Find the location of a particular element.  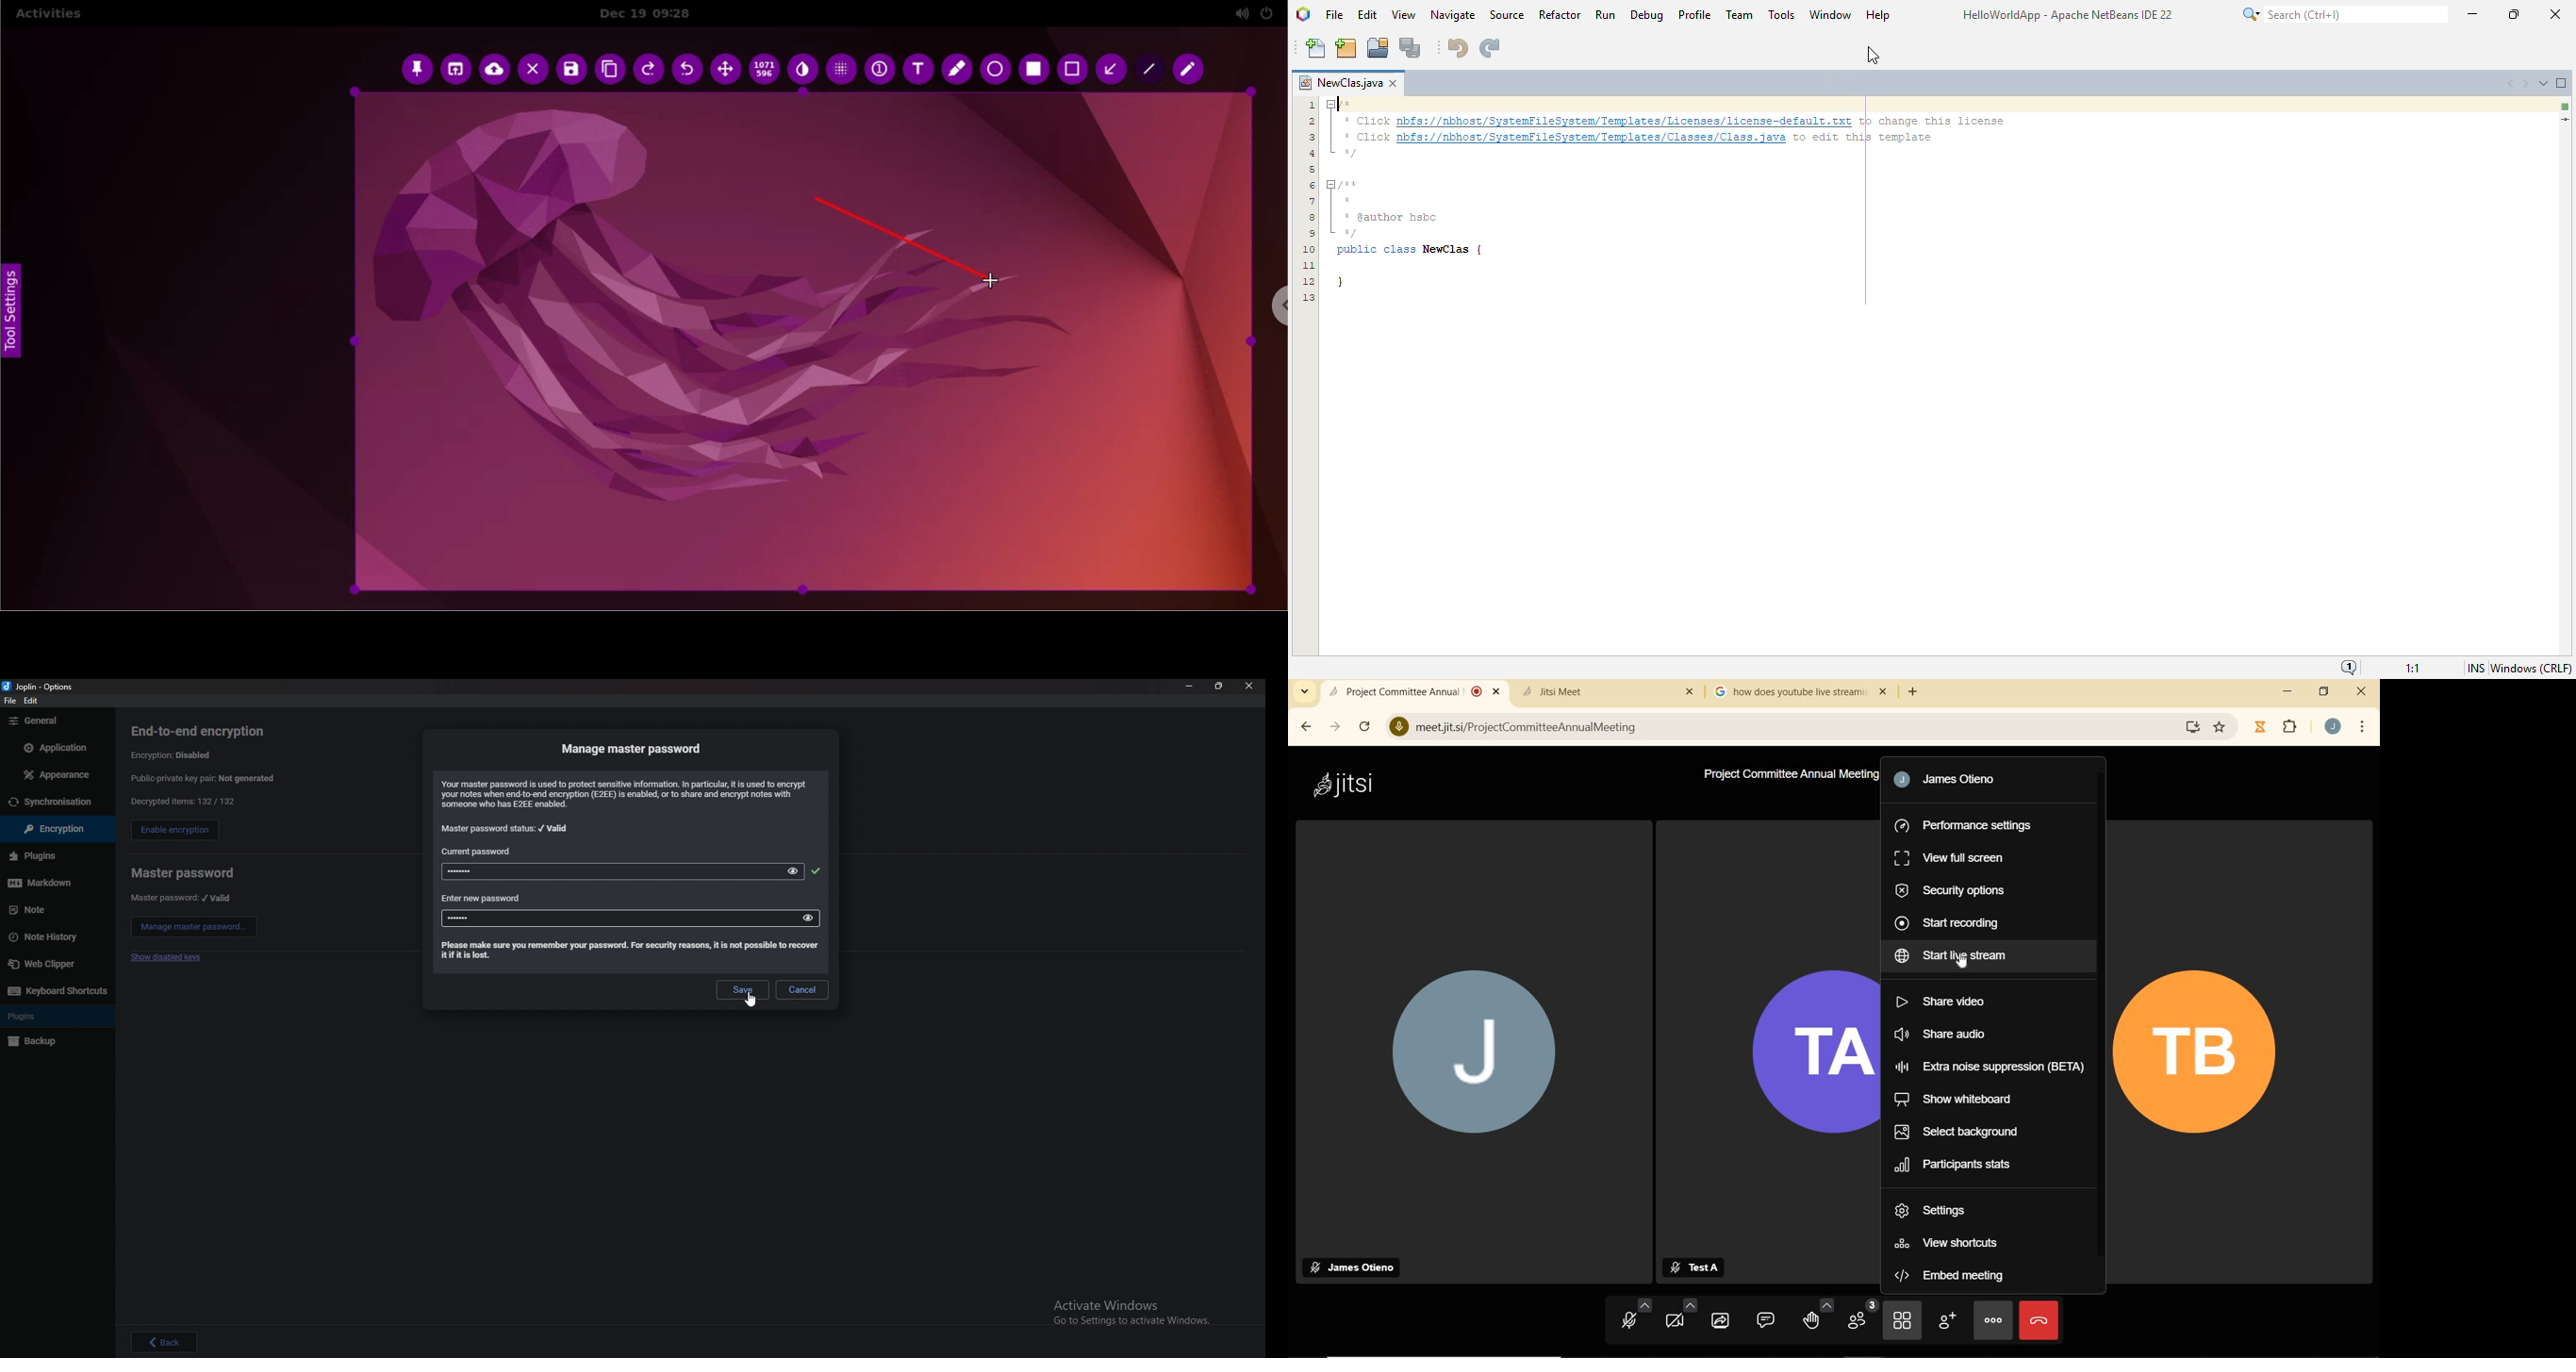

refactor is located at coordinates (1560, 14).